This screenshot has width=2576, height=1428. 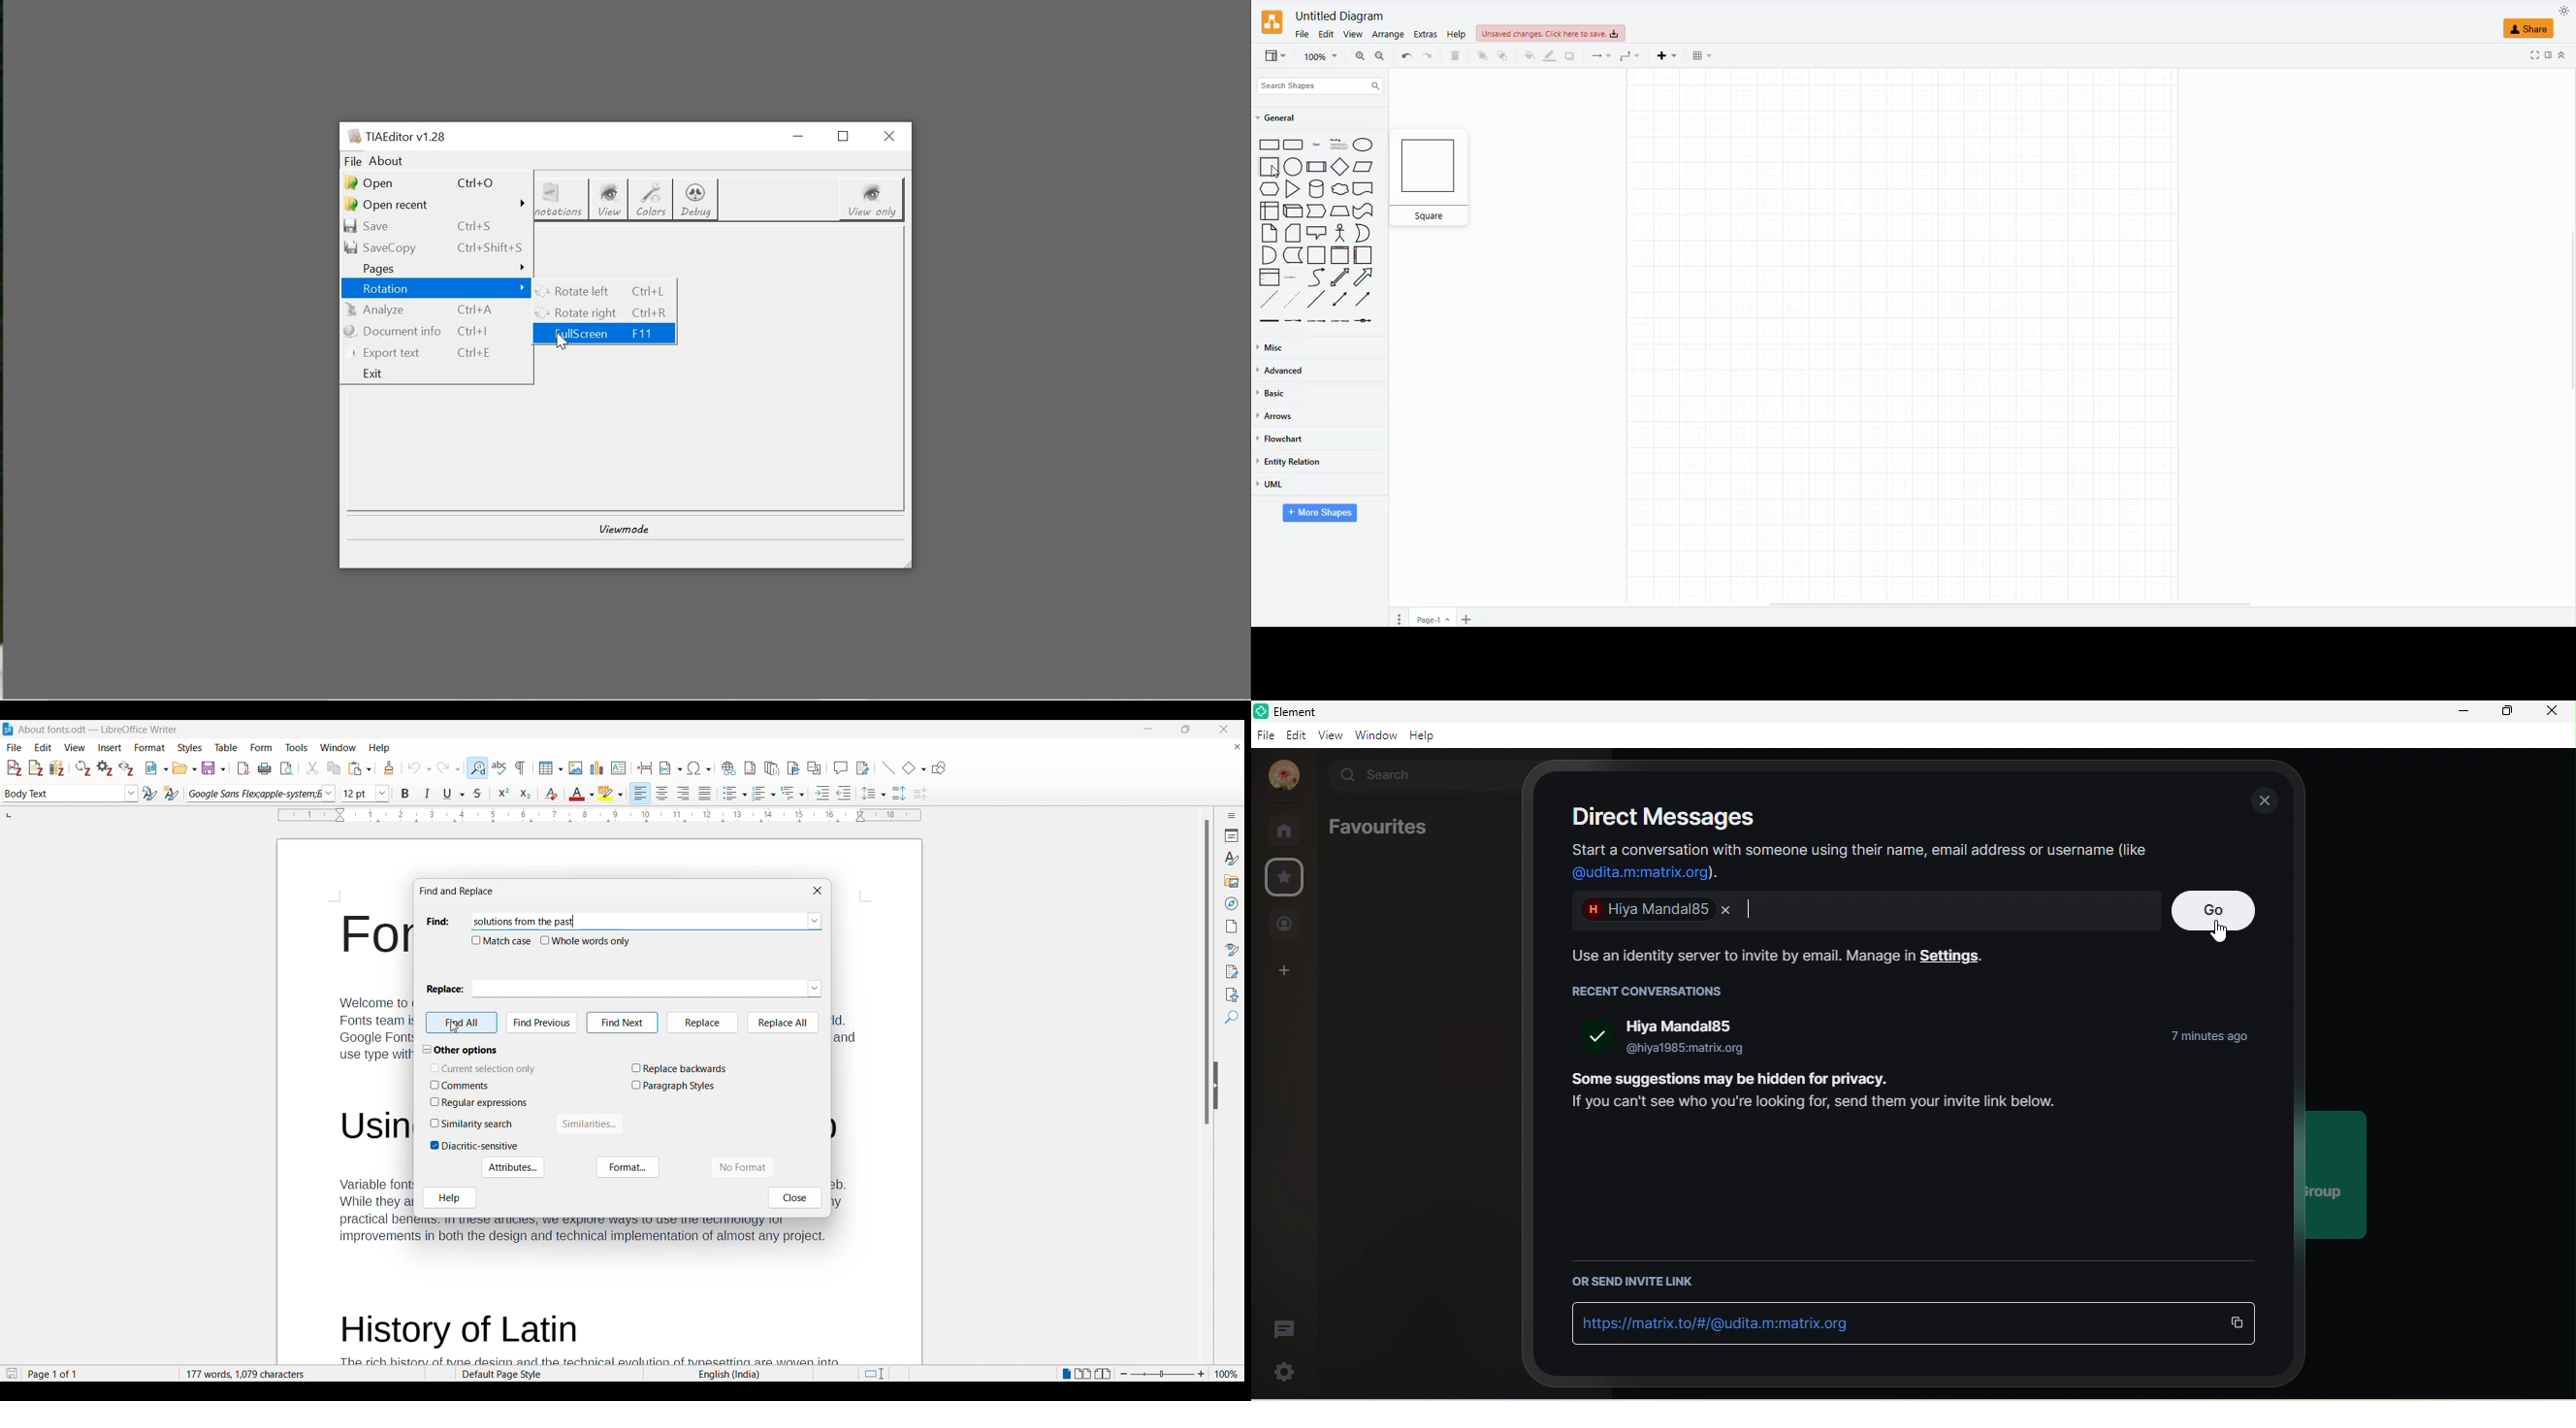 What do you see at coordinates (99, 730) in the screenshot?
I see `Software and project name` at bounding box center [99, 730].